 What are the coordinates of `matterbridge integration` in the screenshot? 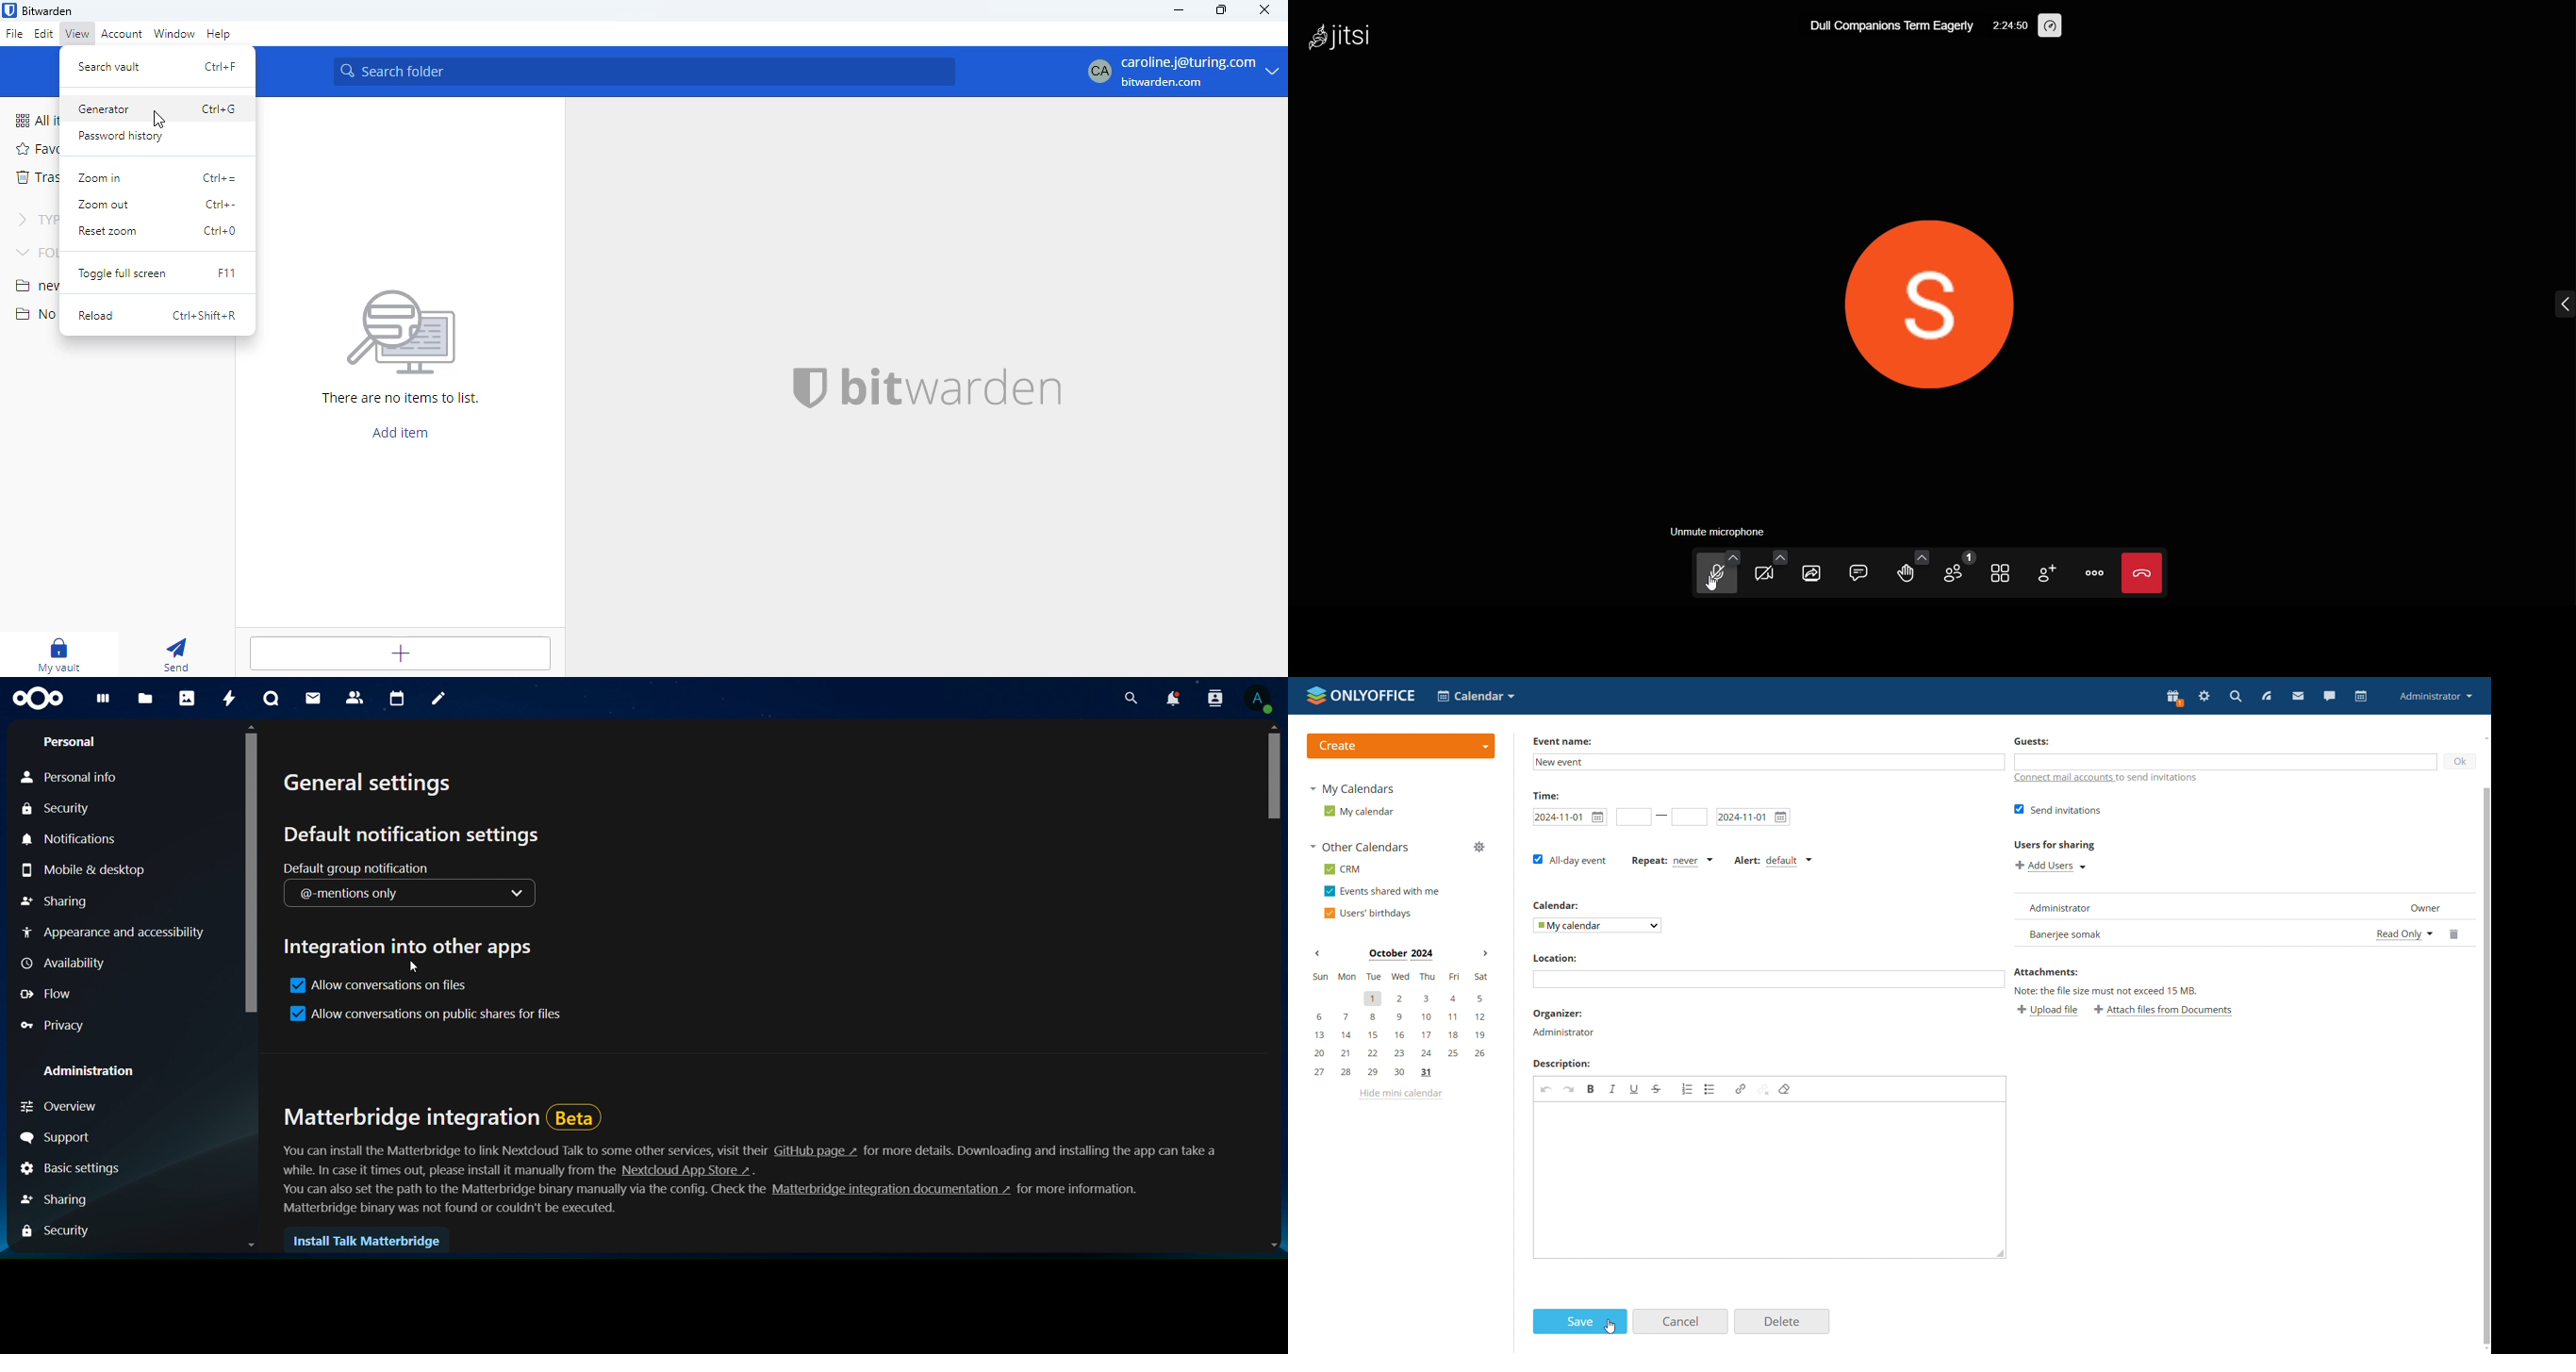 It's located at (444, 1114).